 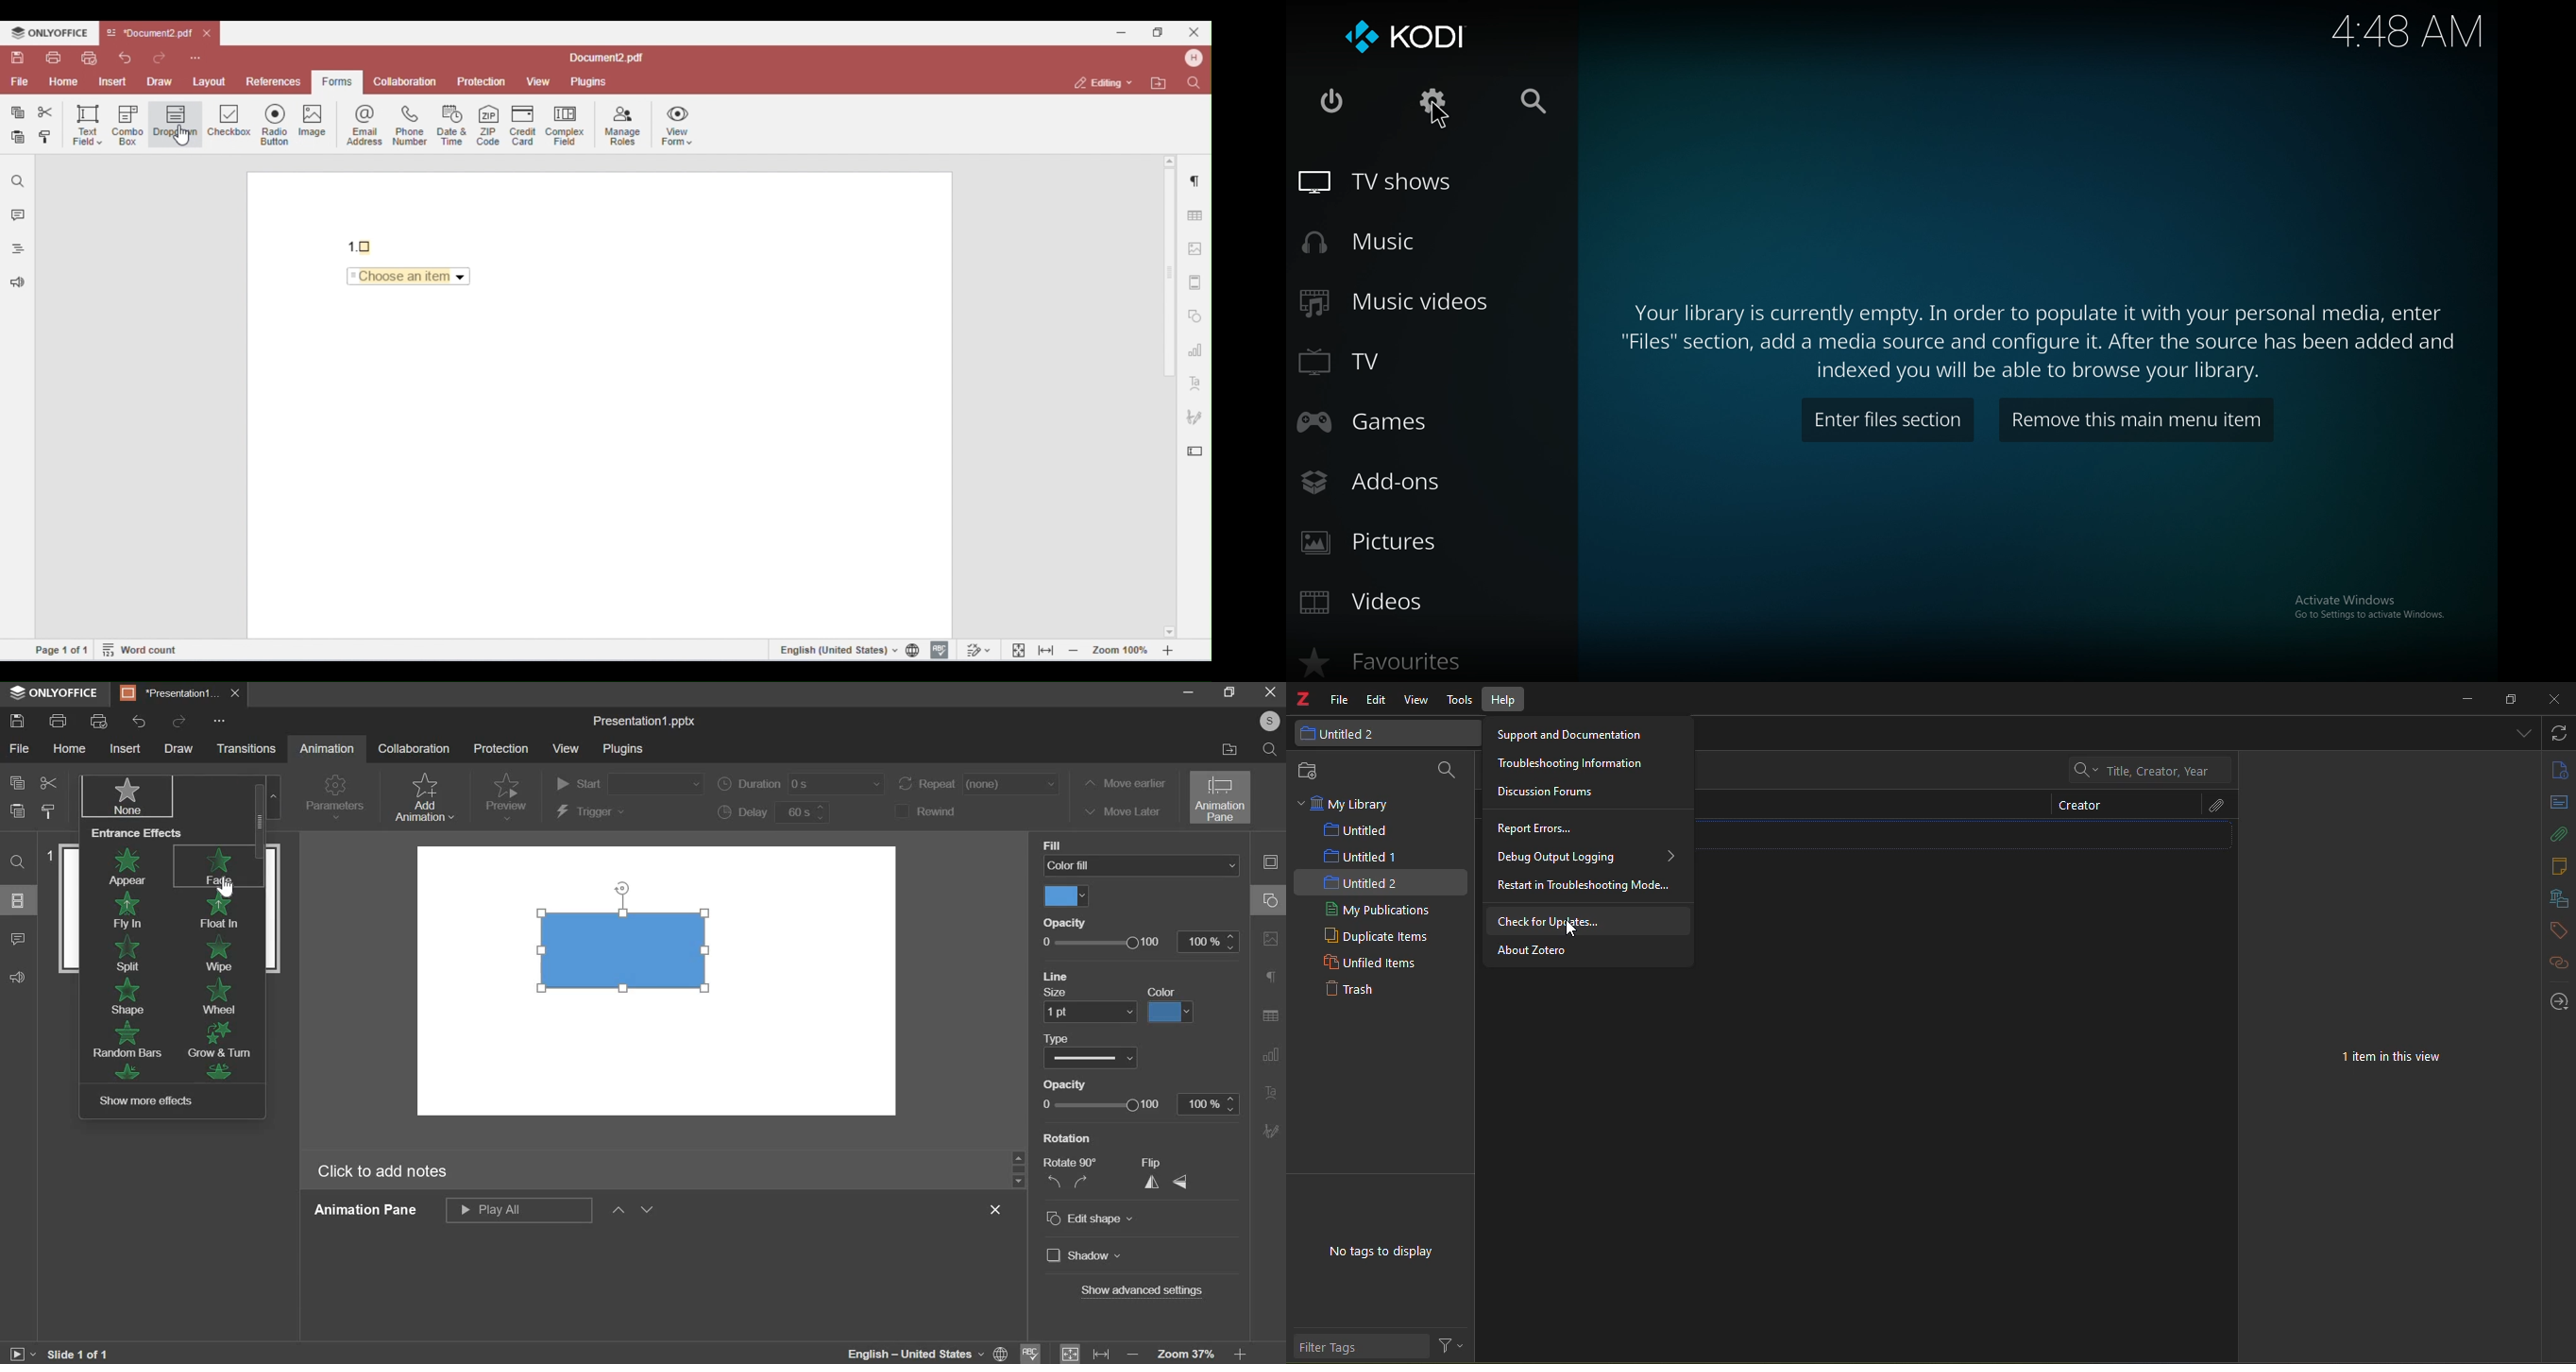 What do you see at coordinates (131, 866) in the screenshot?
I see `appear` at bounding box center [131, 866].